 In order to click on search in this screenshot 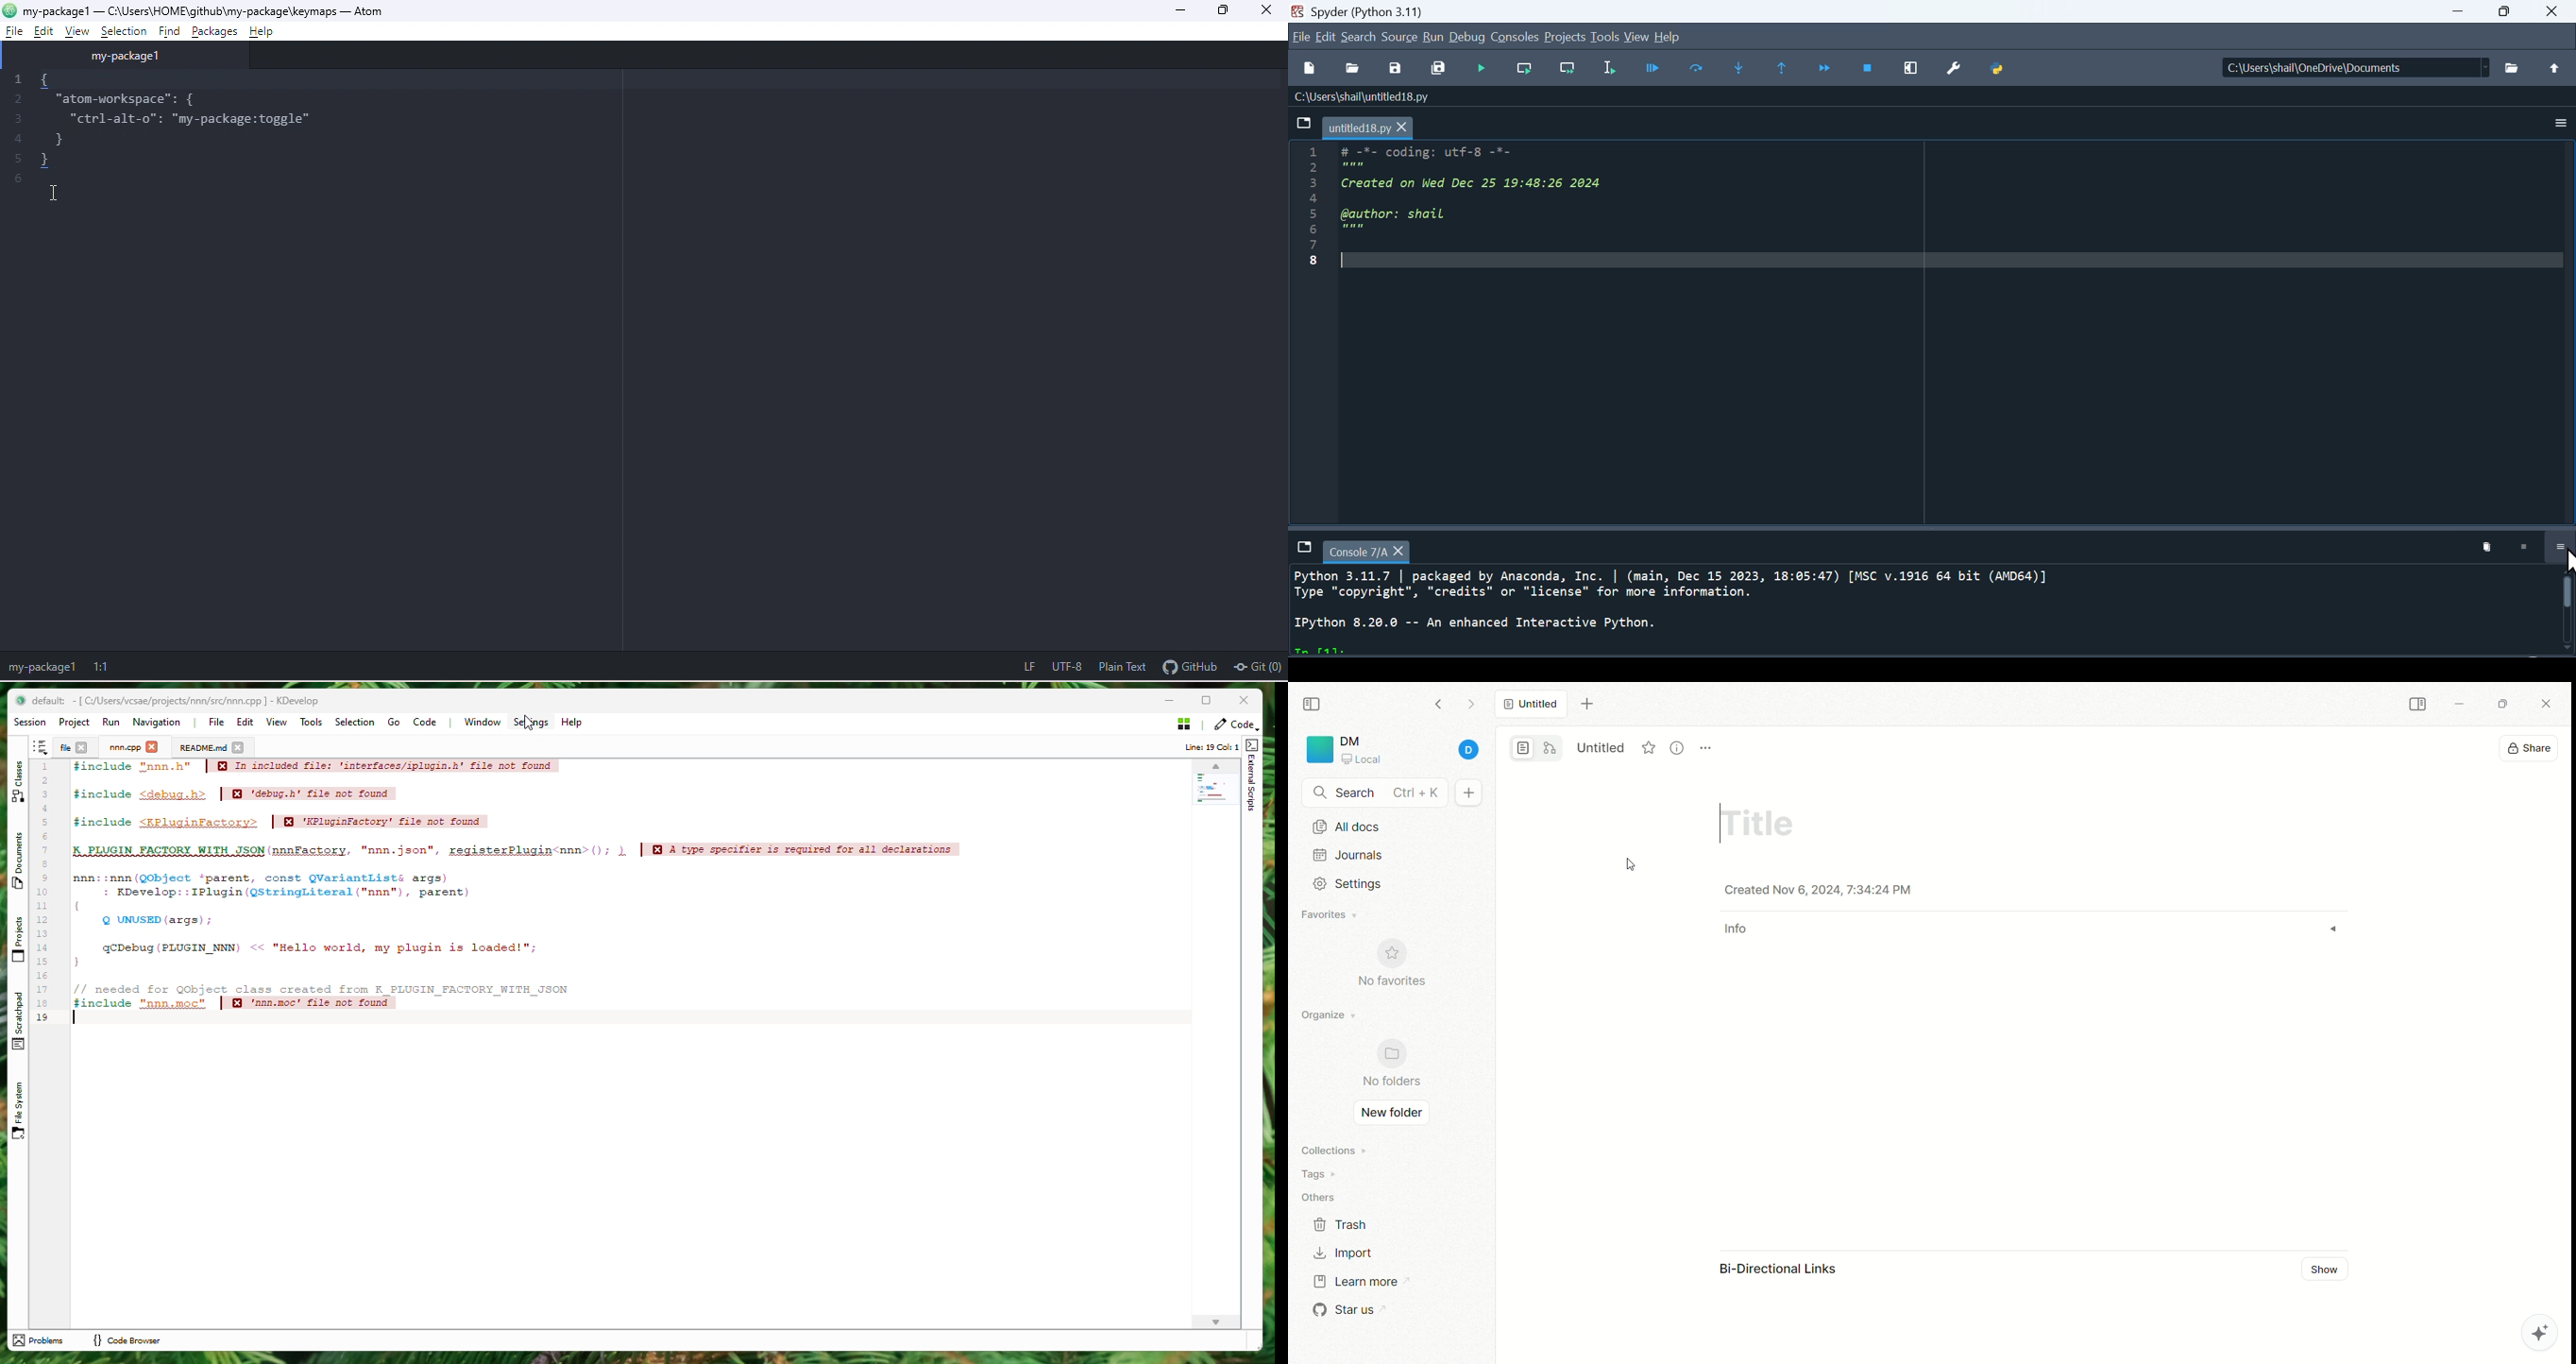, I will do `click(1360, 38)`.